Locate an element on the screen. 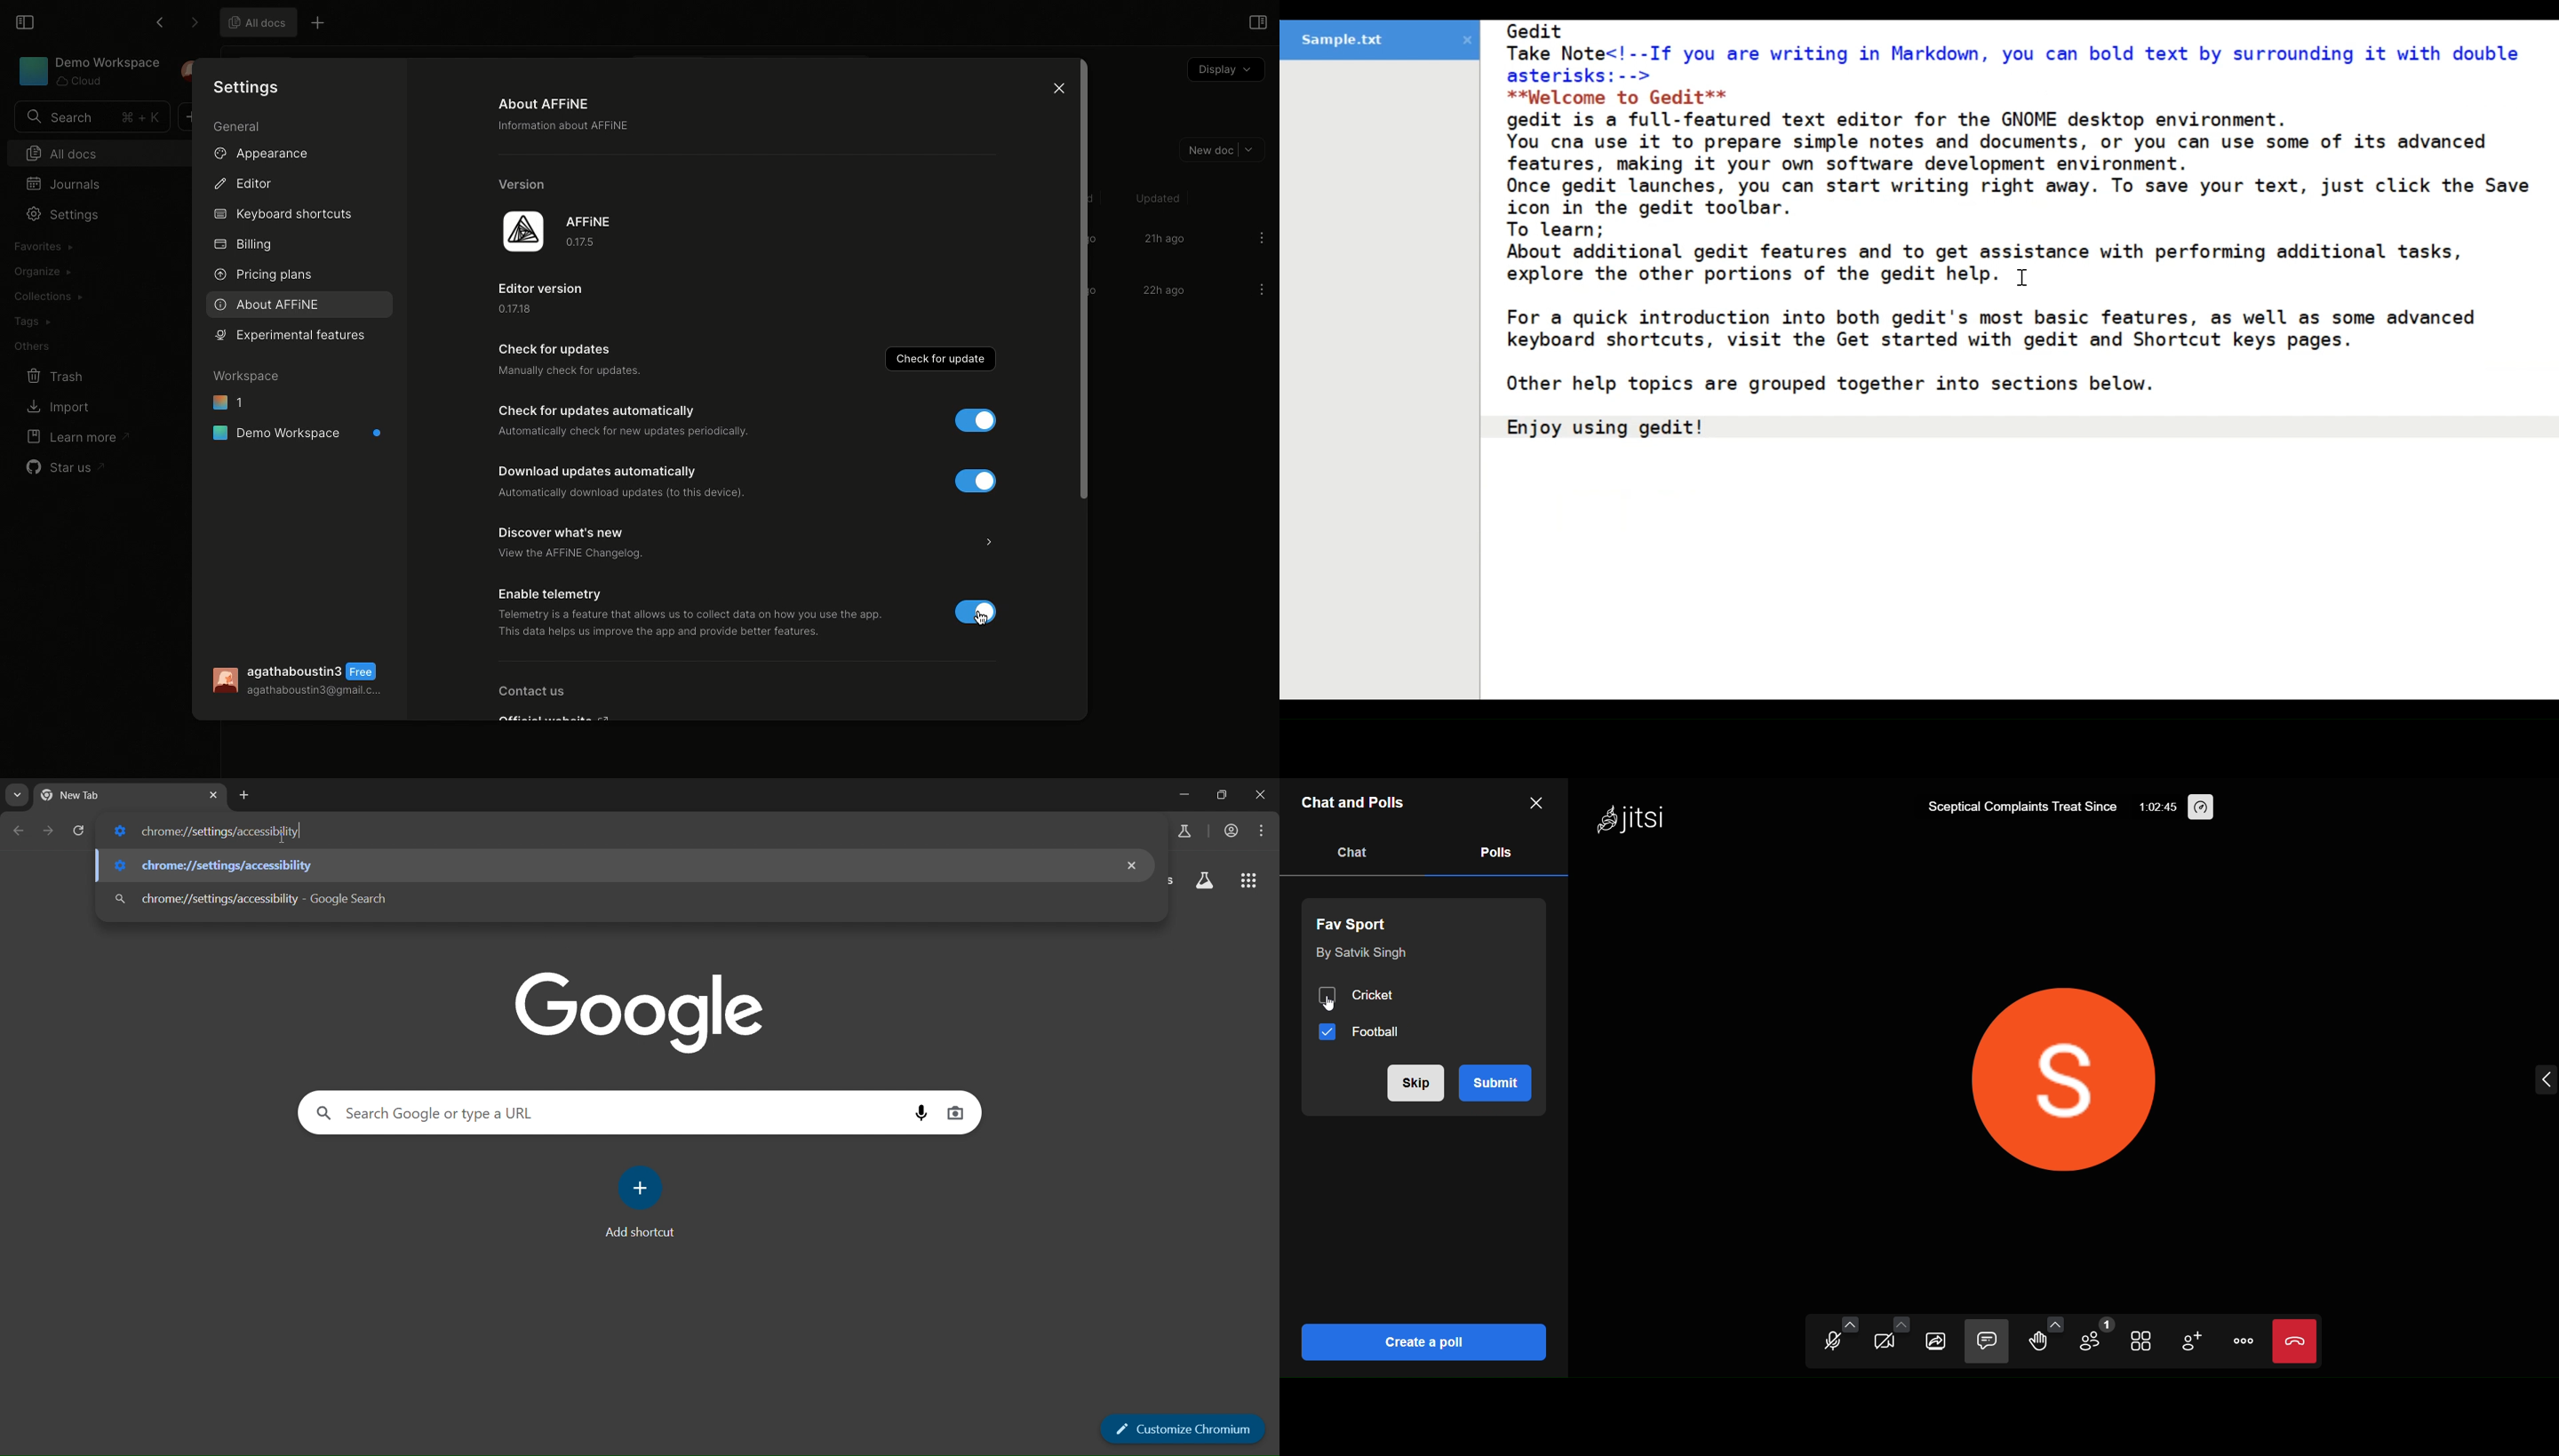 The height and width of the screenshot is (1456, 2576). skip is located at coordinates (1412, 1083).